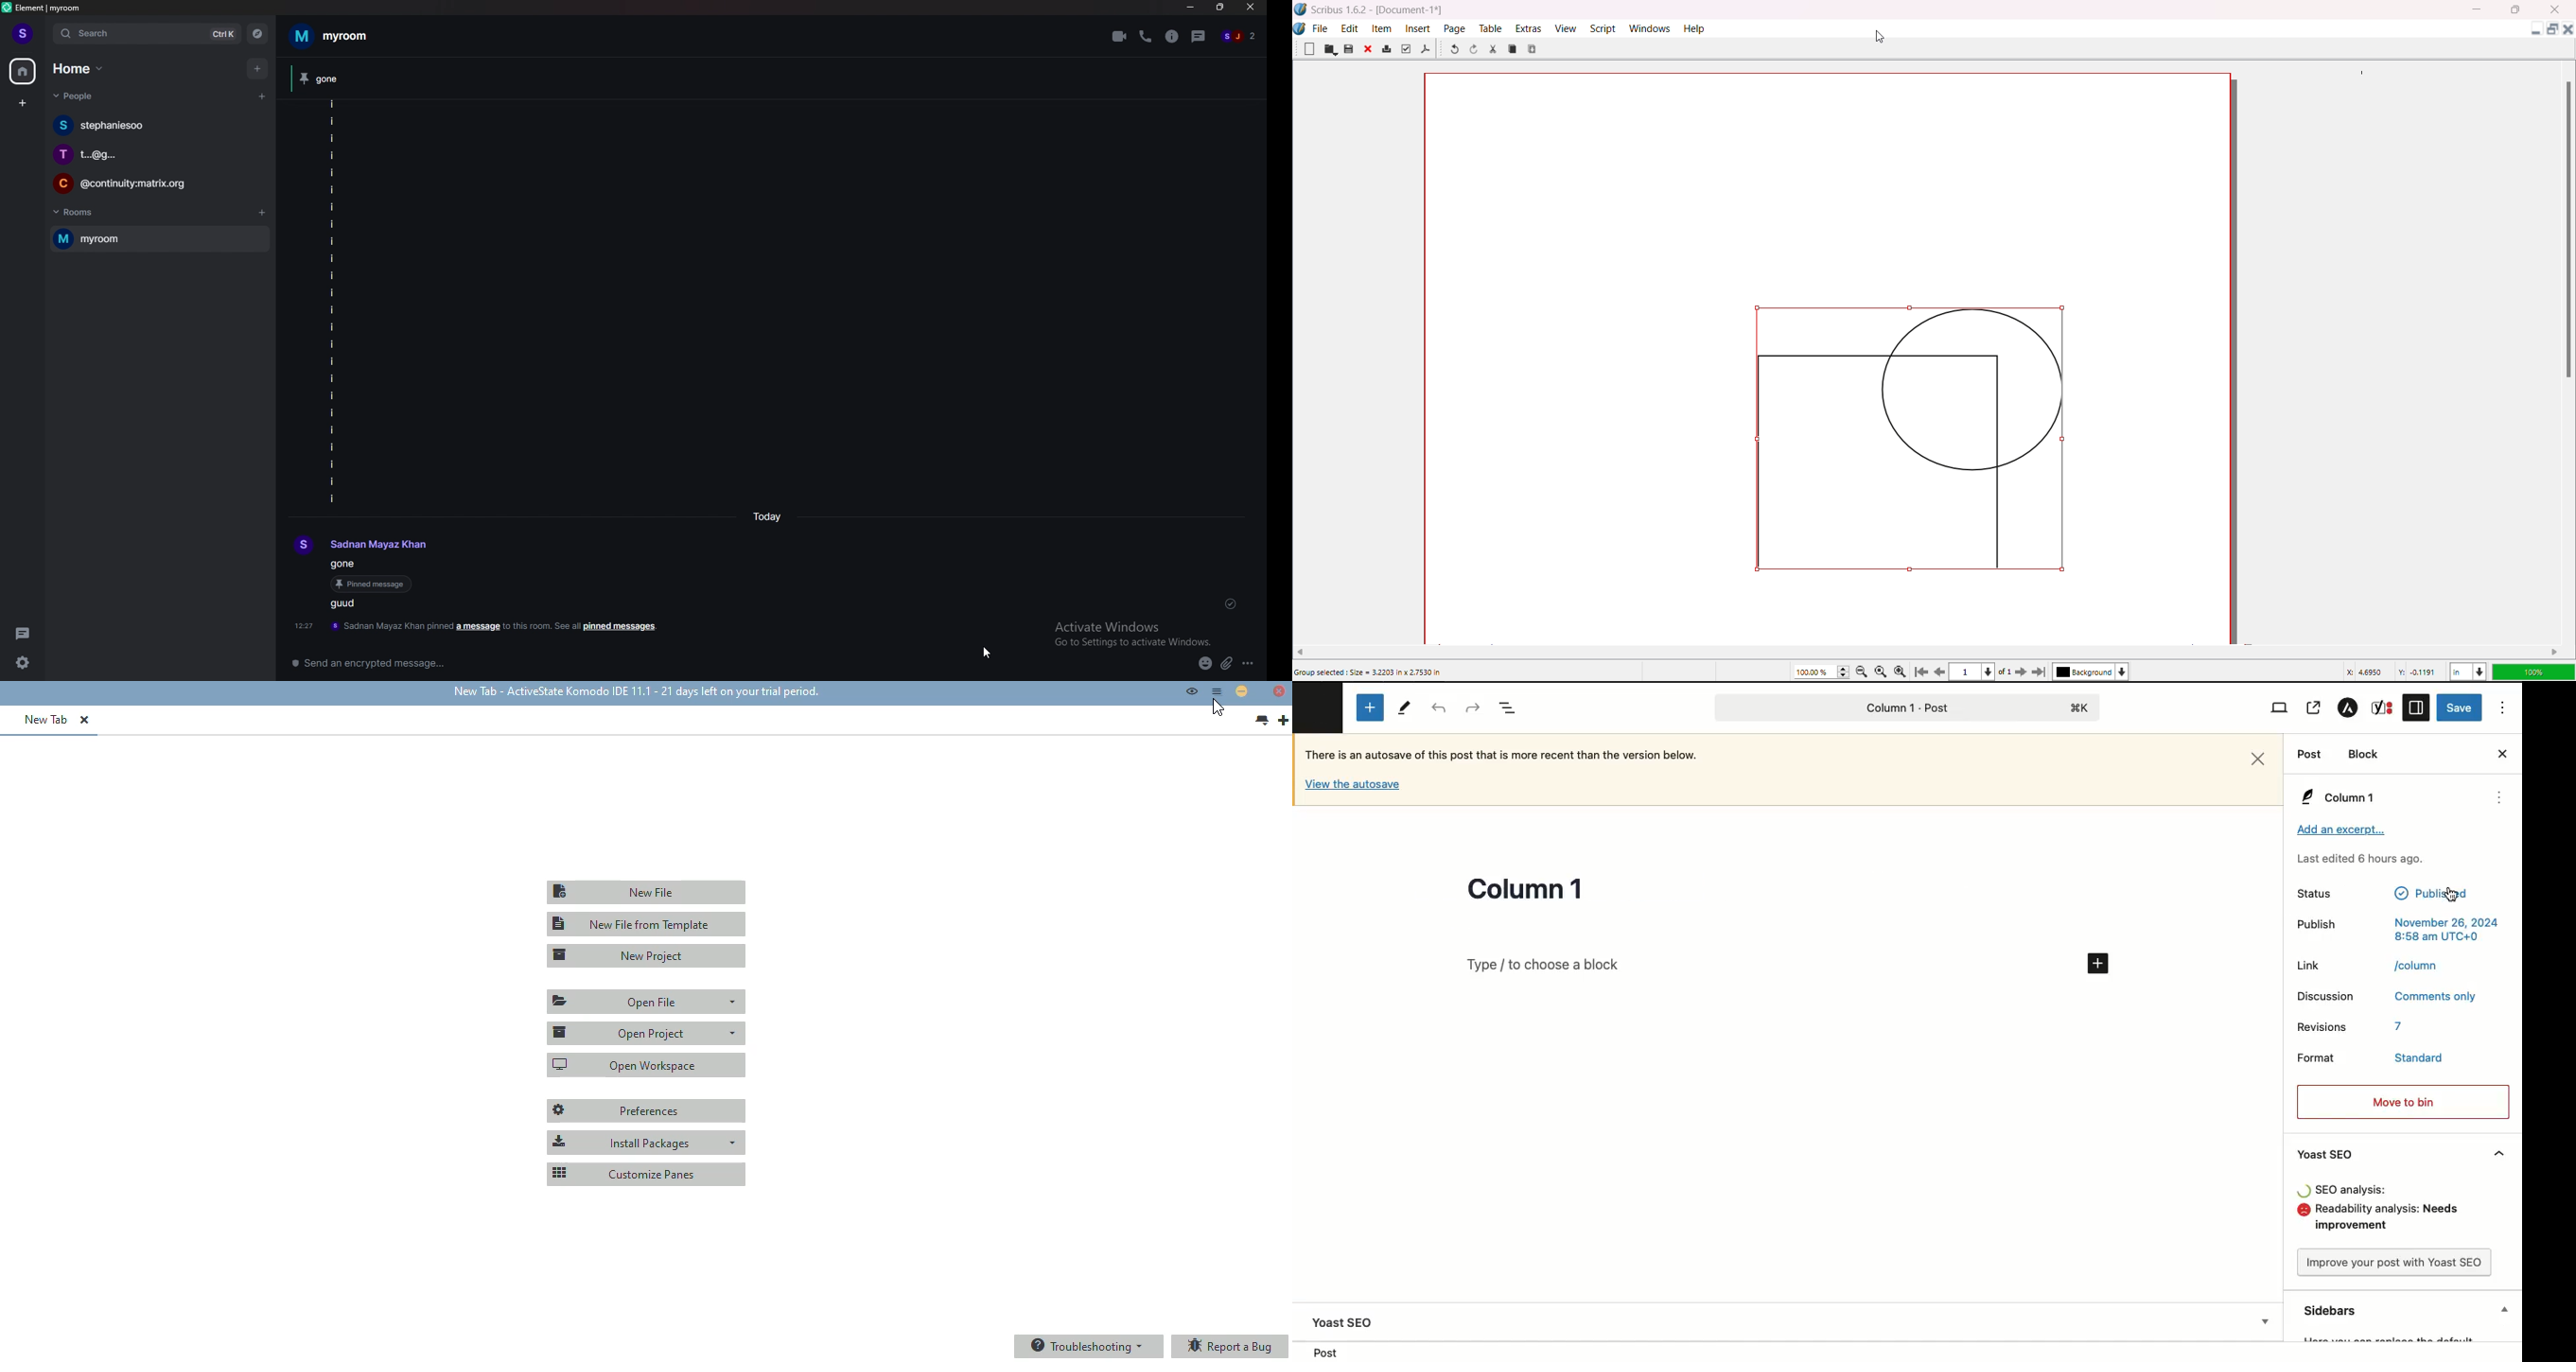  I want to click on cursor, so click(989, 653).